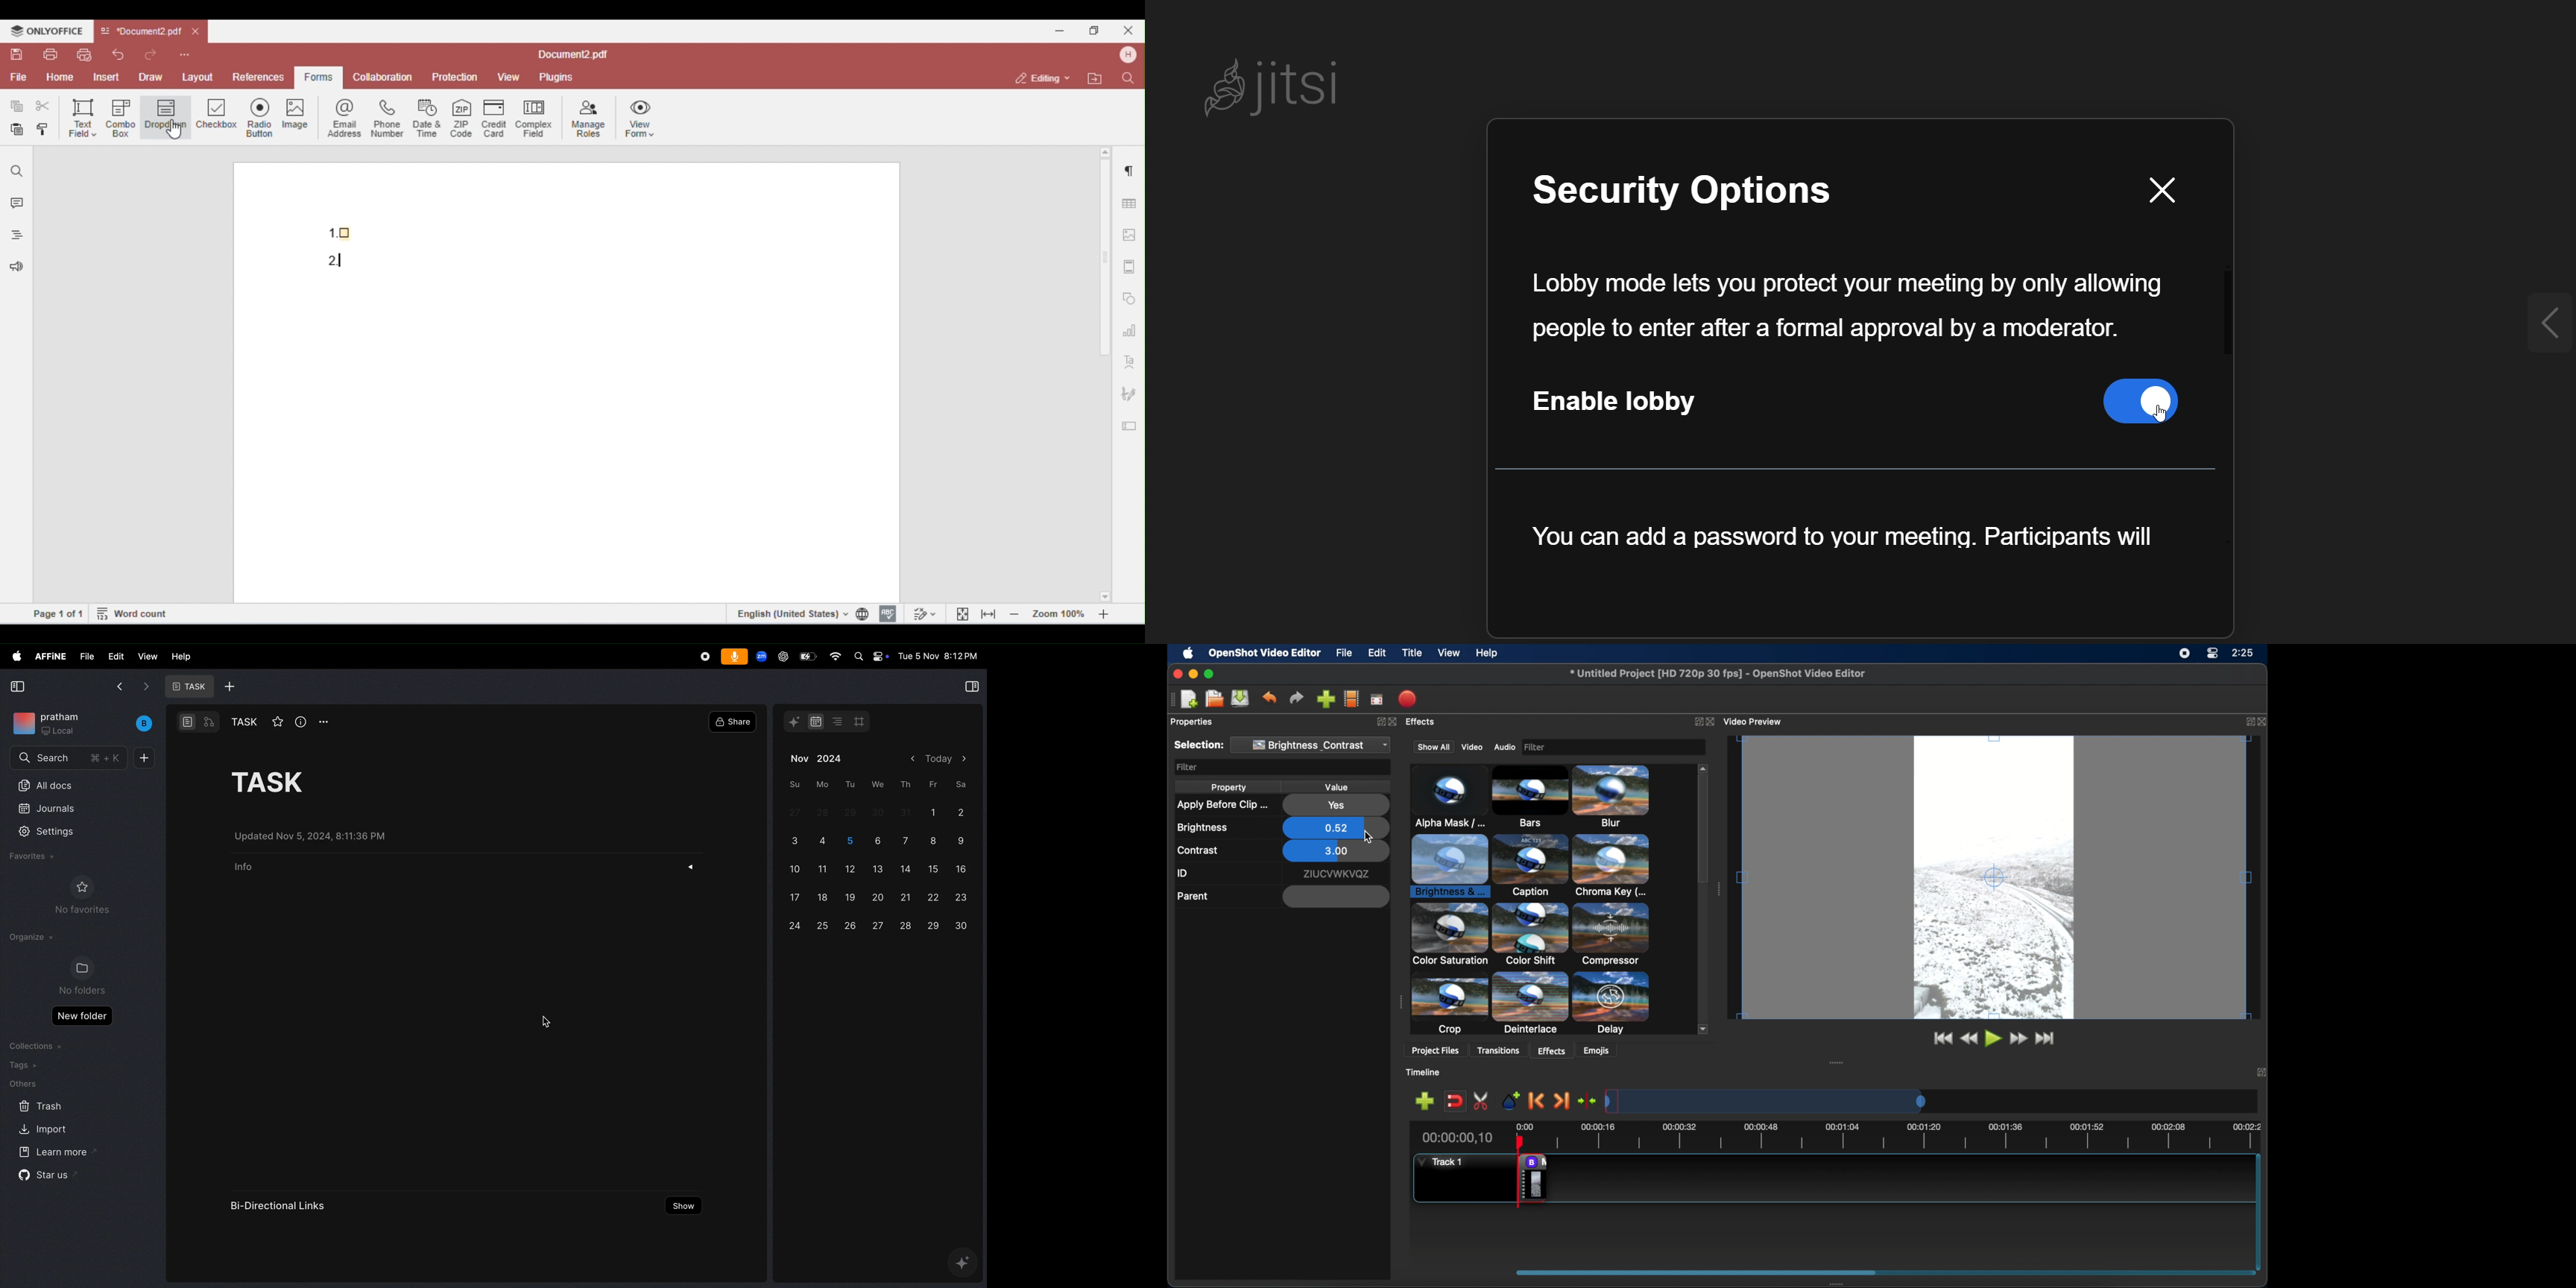  I want to click on Filter, so click(1611, 746).